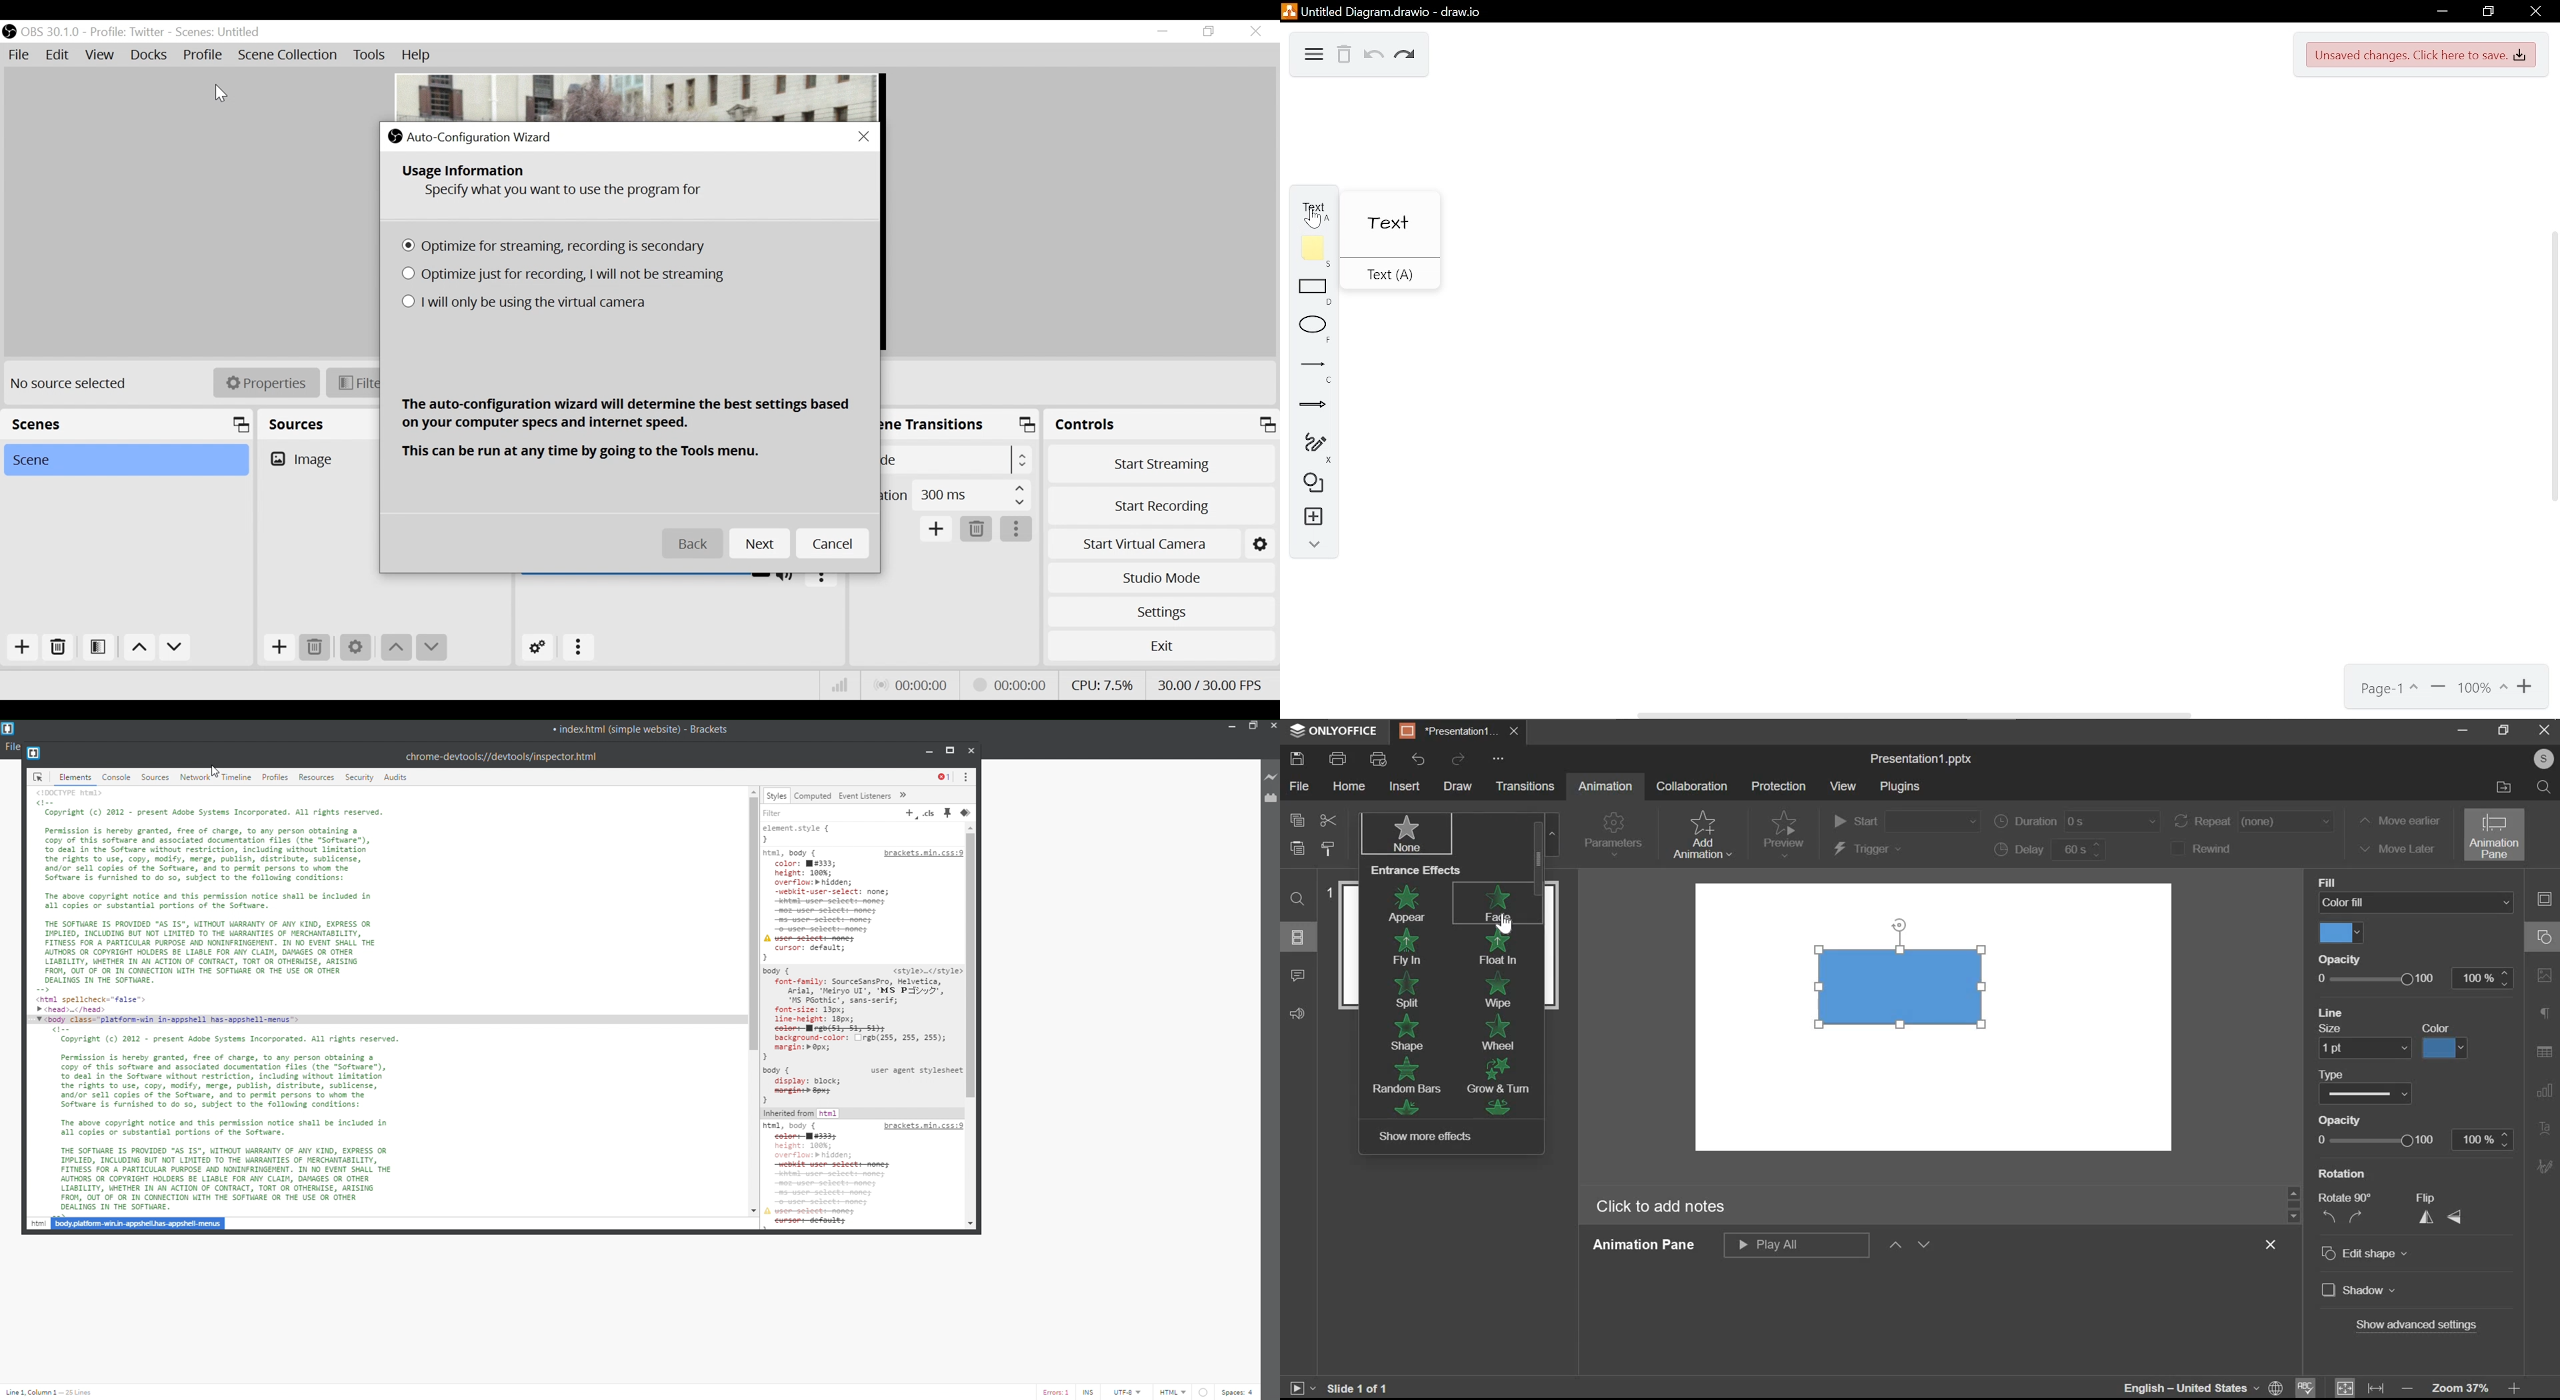 The image size is (2576, 1400). I want to click on animation play a;;pane, so click(1796, 1245).